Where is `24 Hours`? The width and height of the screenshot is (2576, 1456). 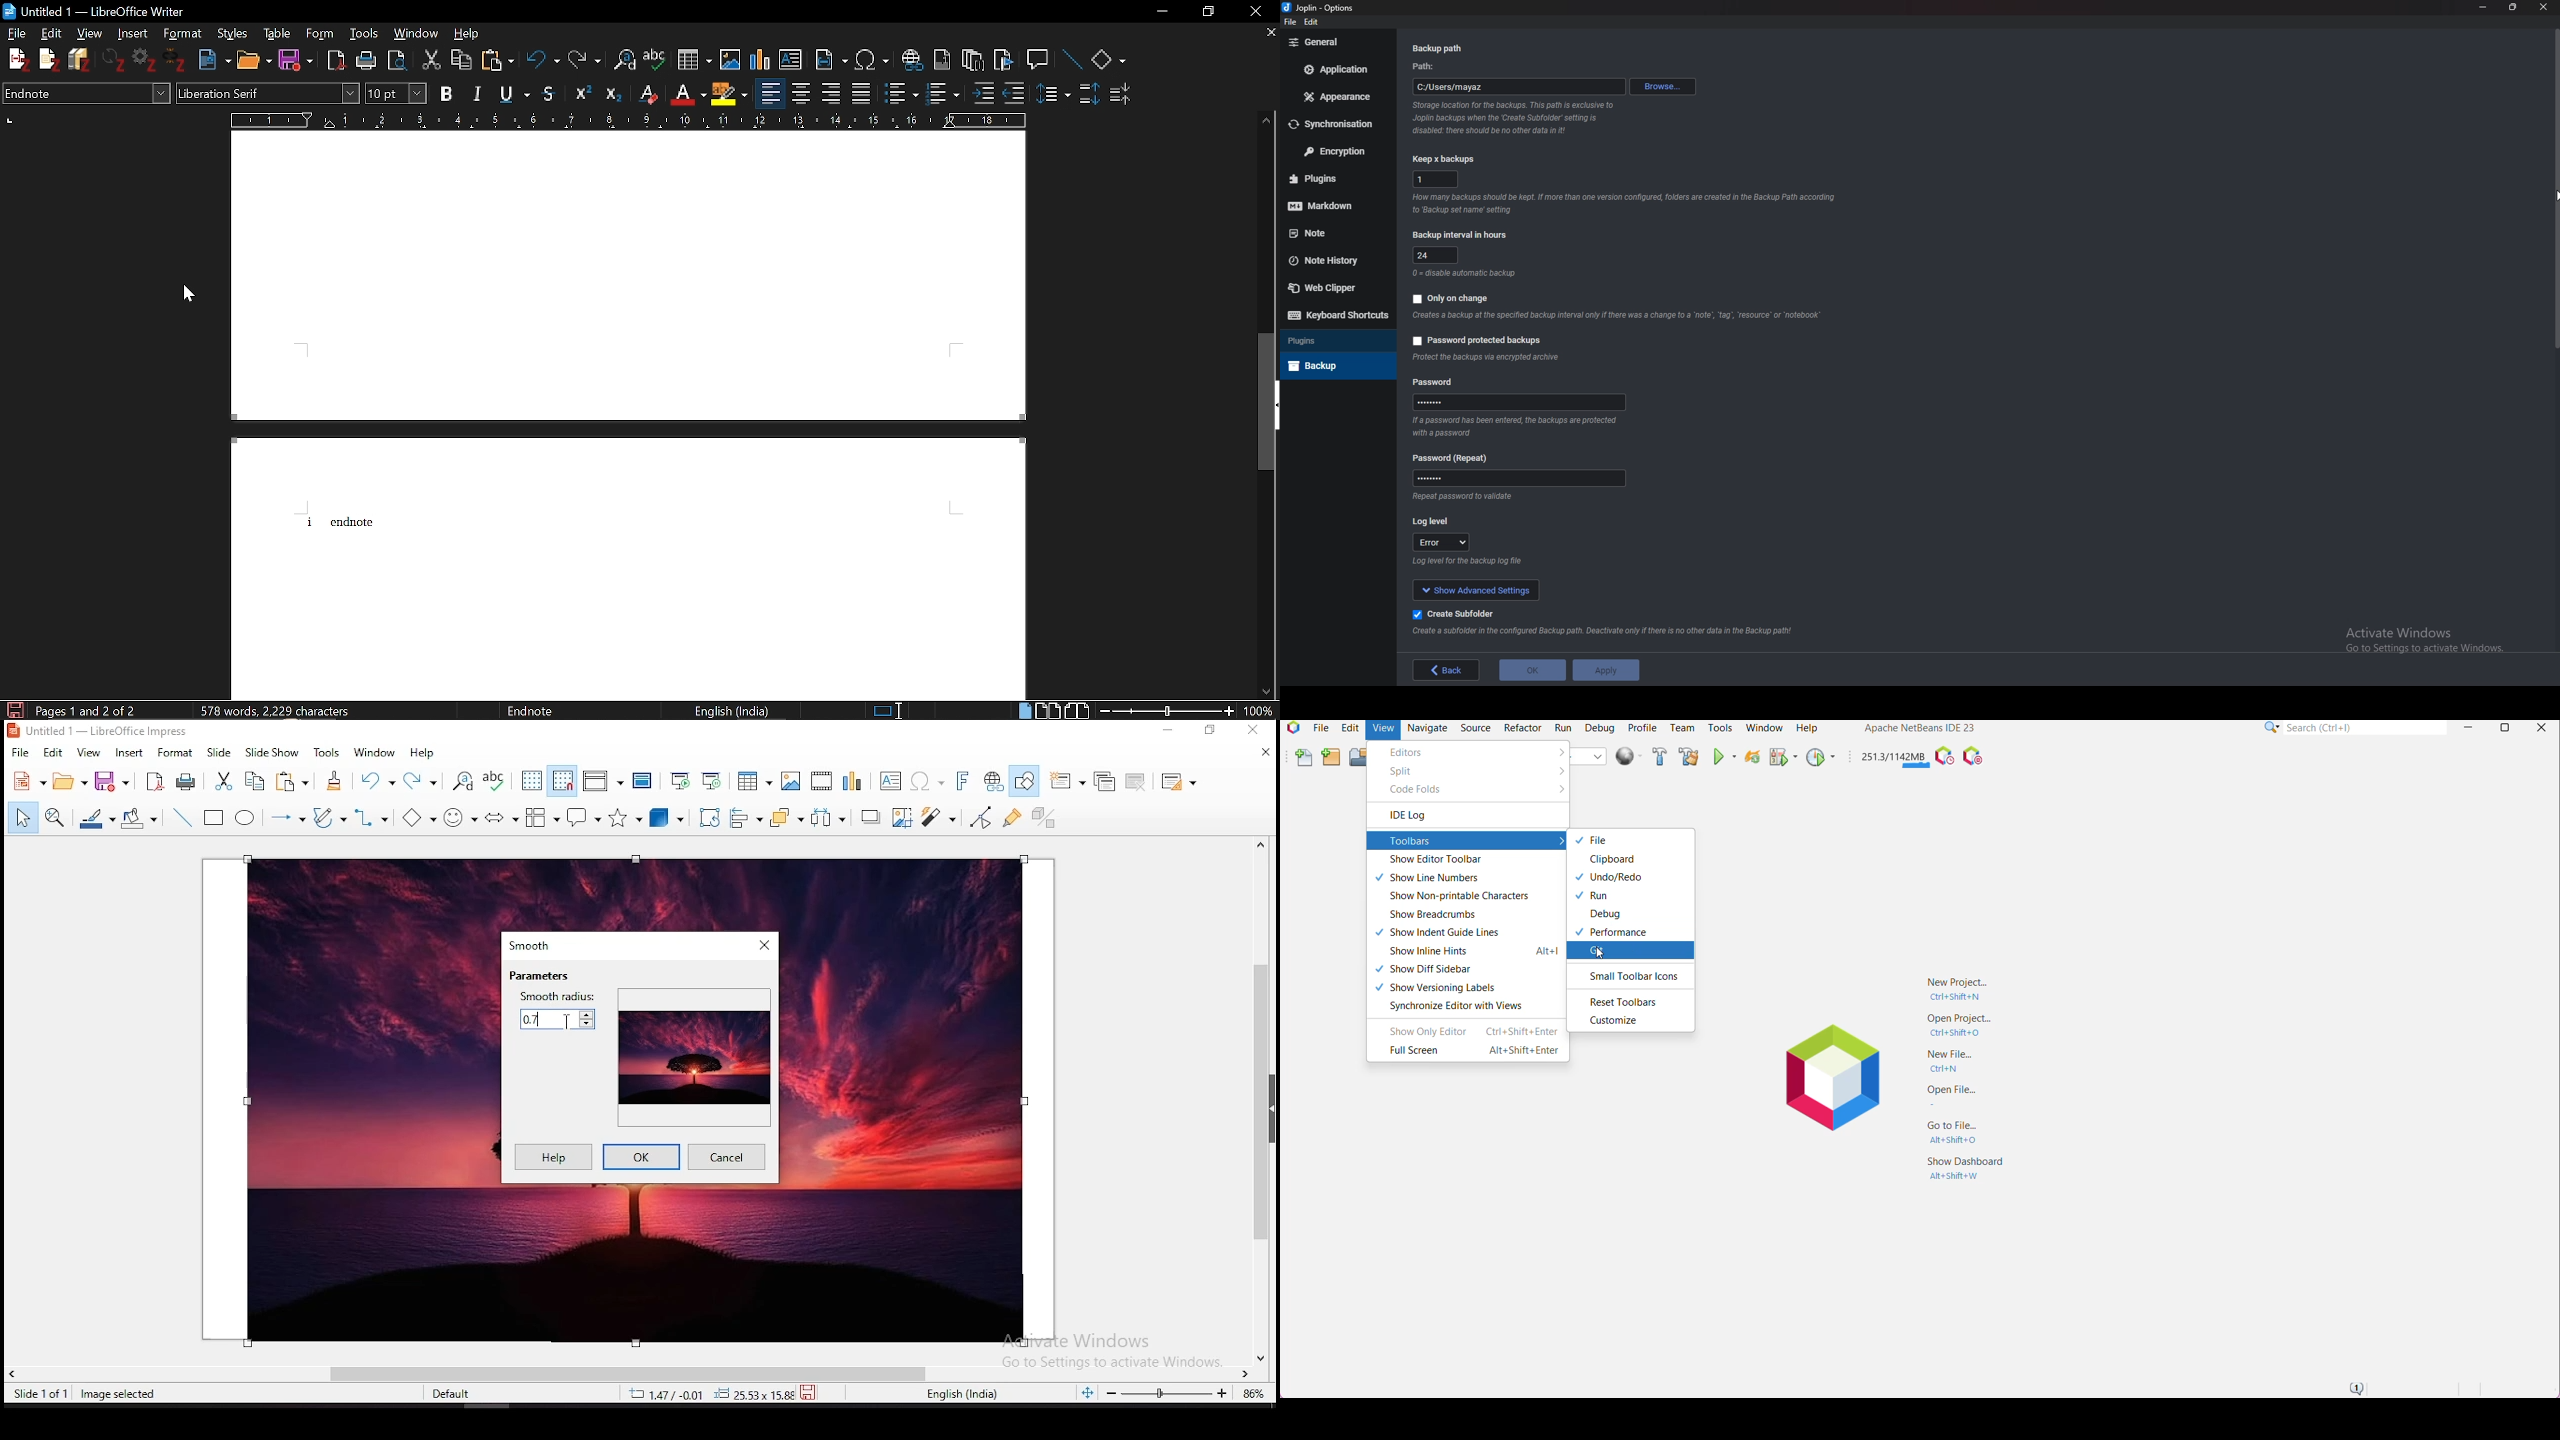 24 Hours is located at coordinates (1436, 255).